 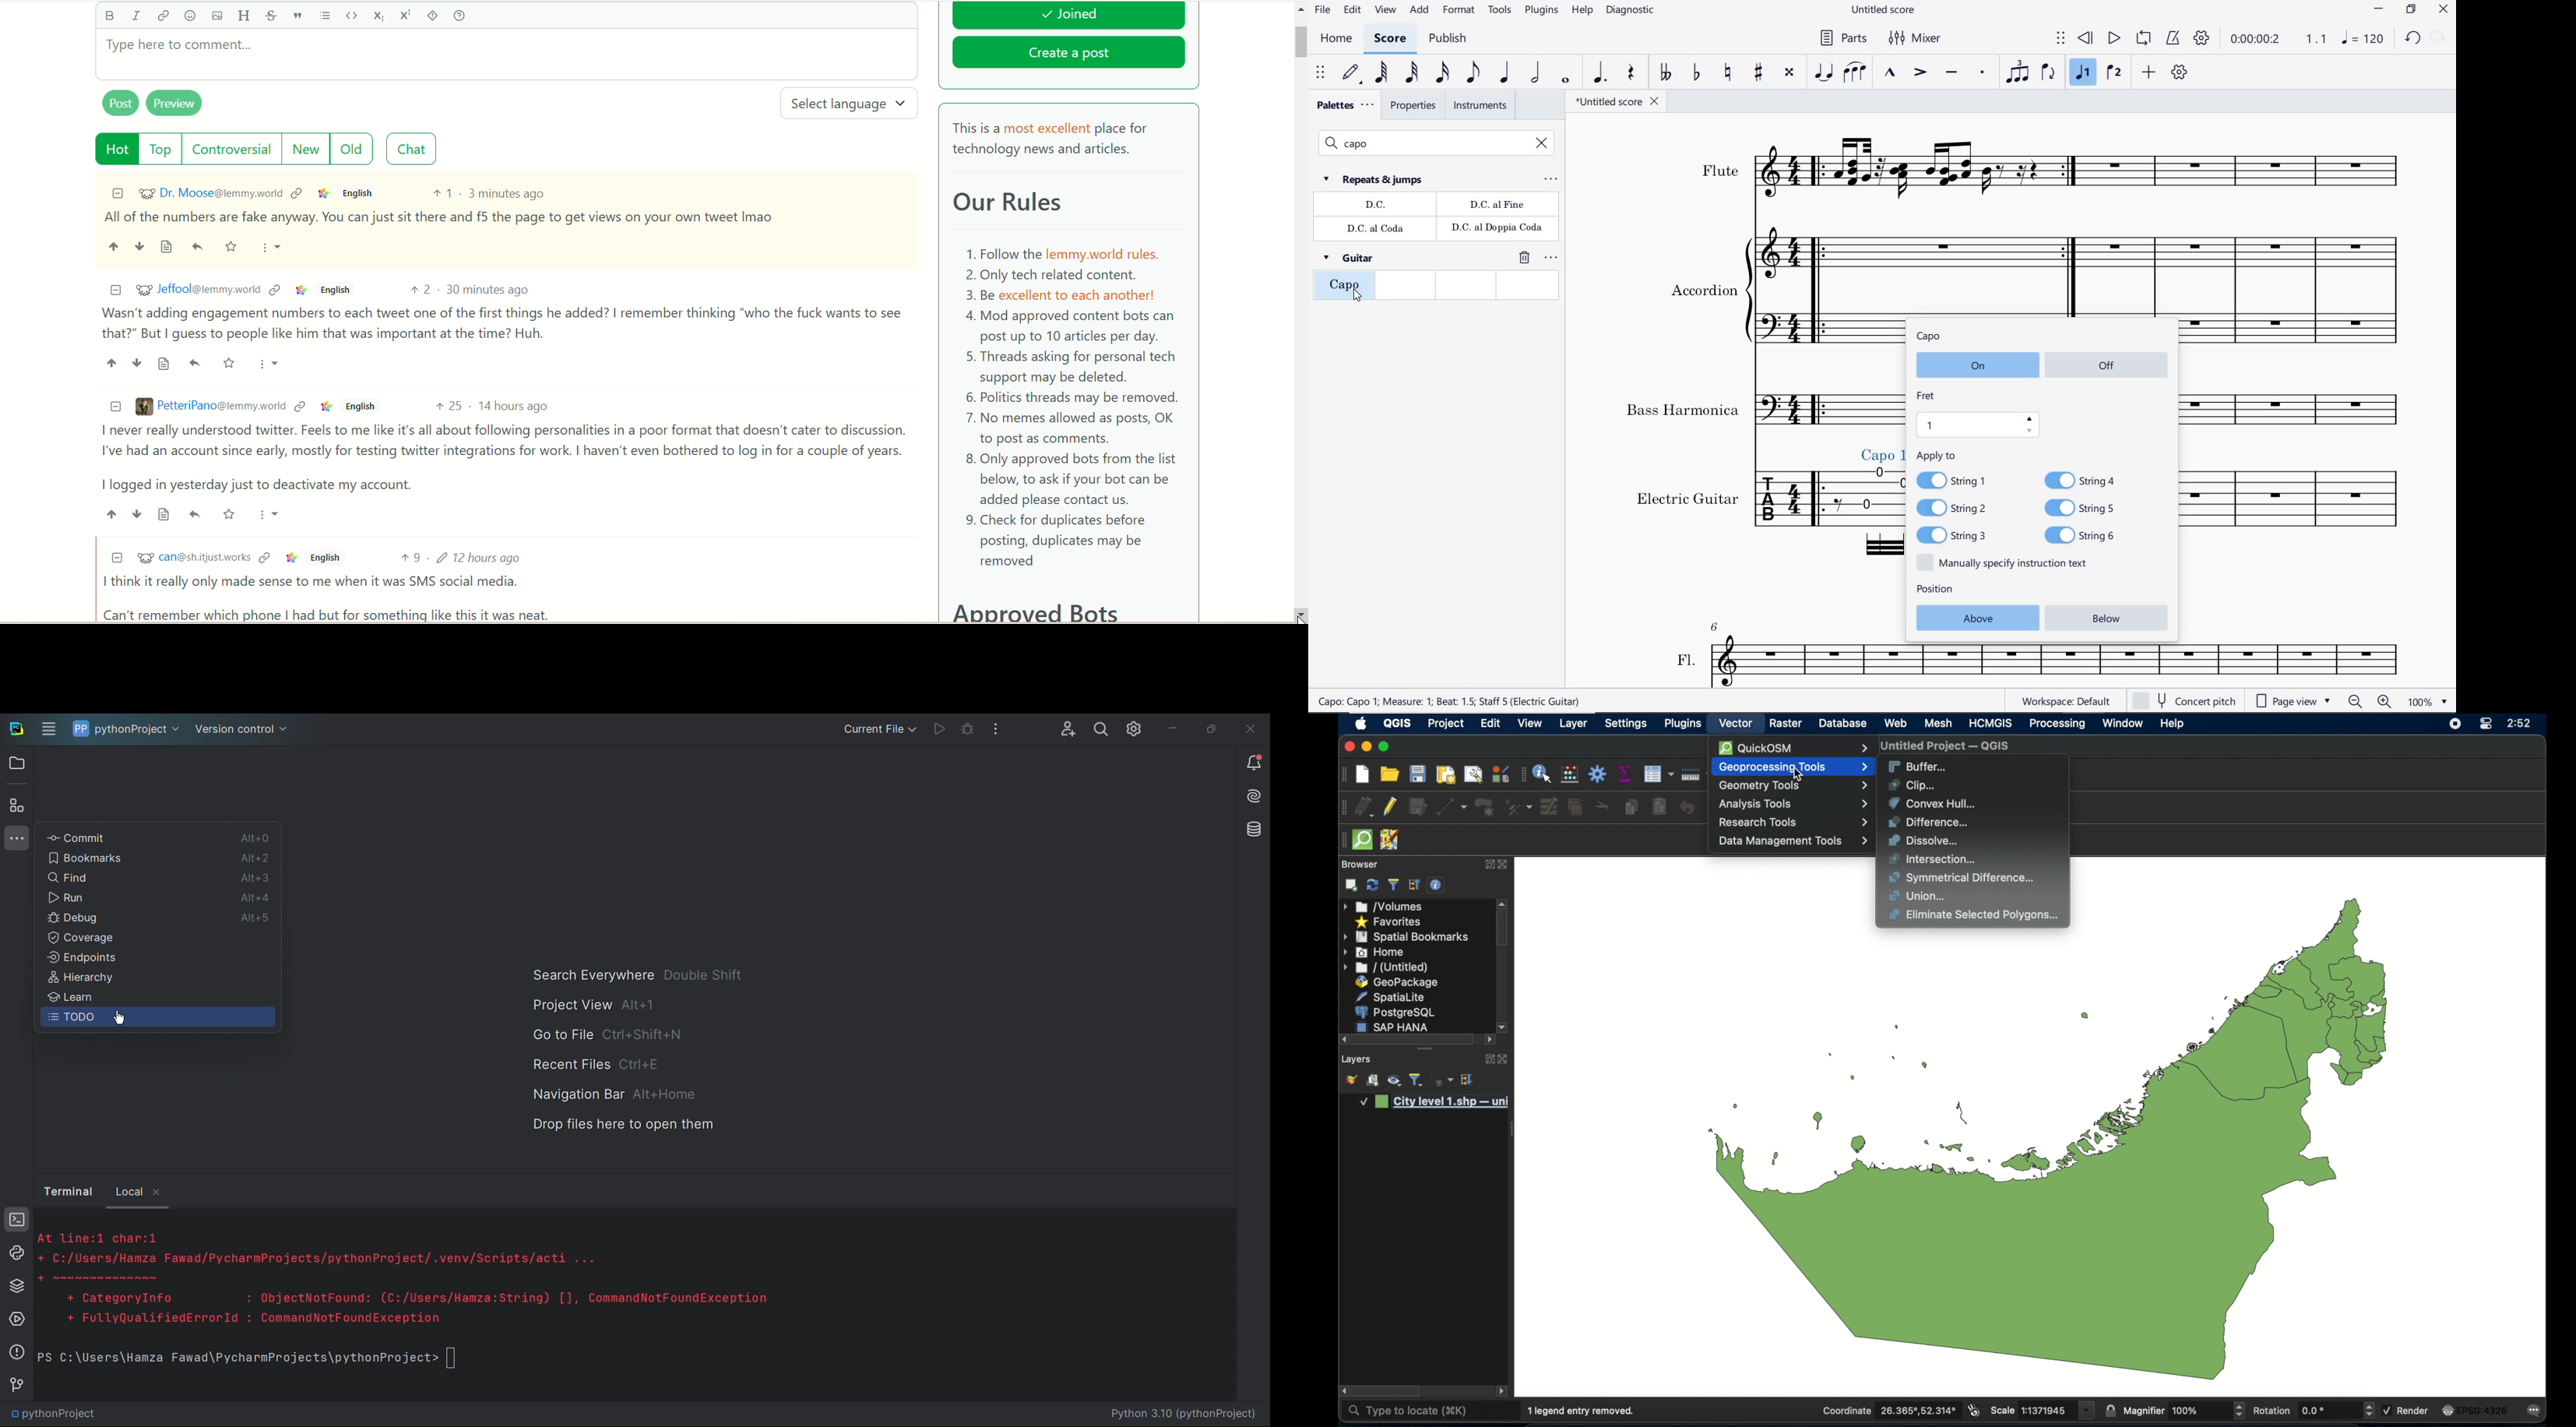 What do you see at coordinates (851, 104) in the screenshot?
I see `select language` at bounding box center [851, 104].